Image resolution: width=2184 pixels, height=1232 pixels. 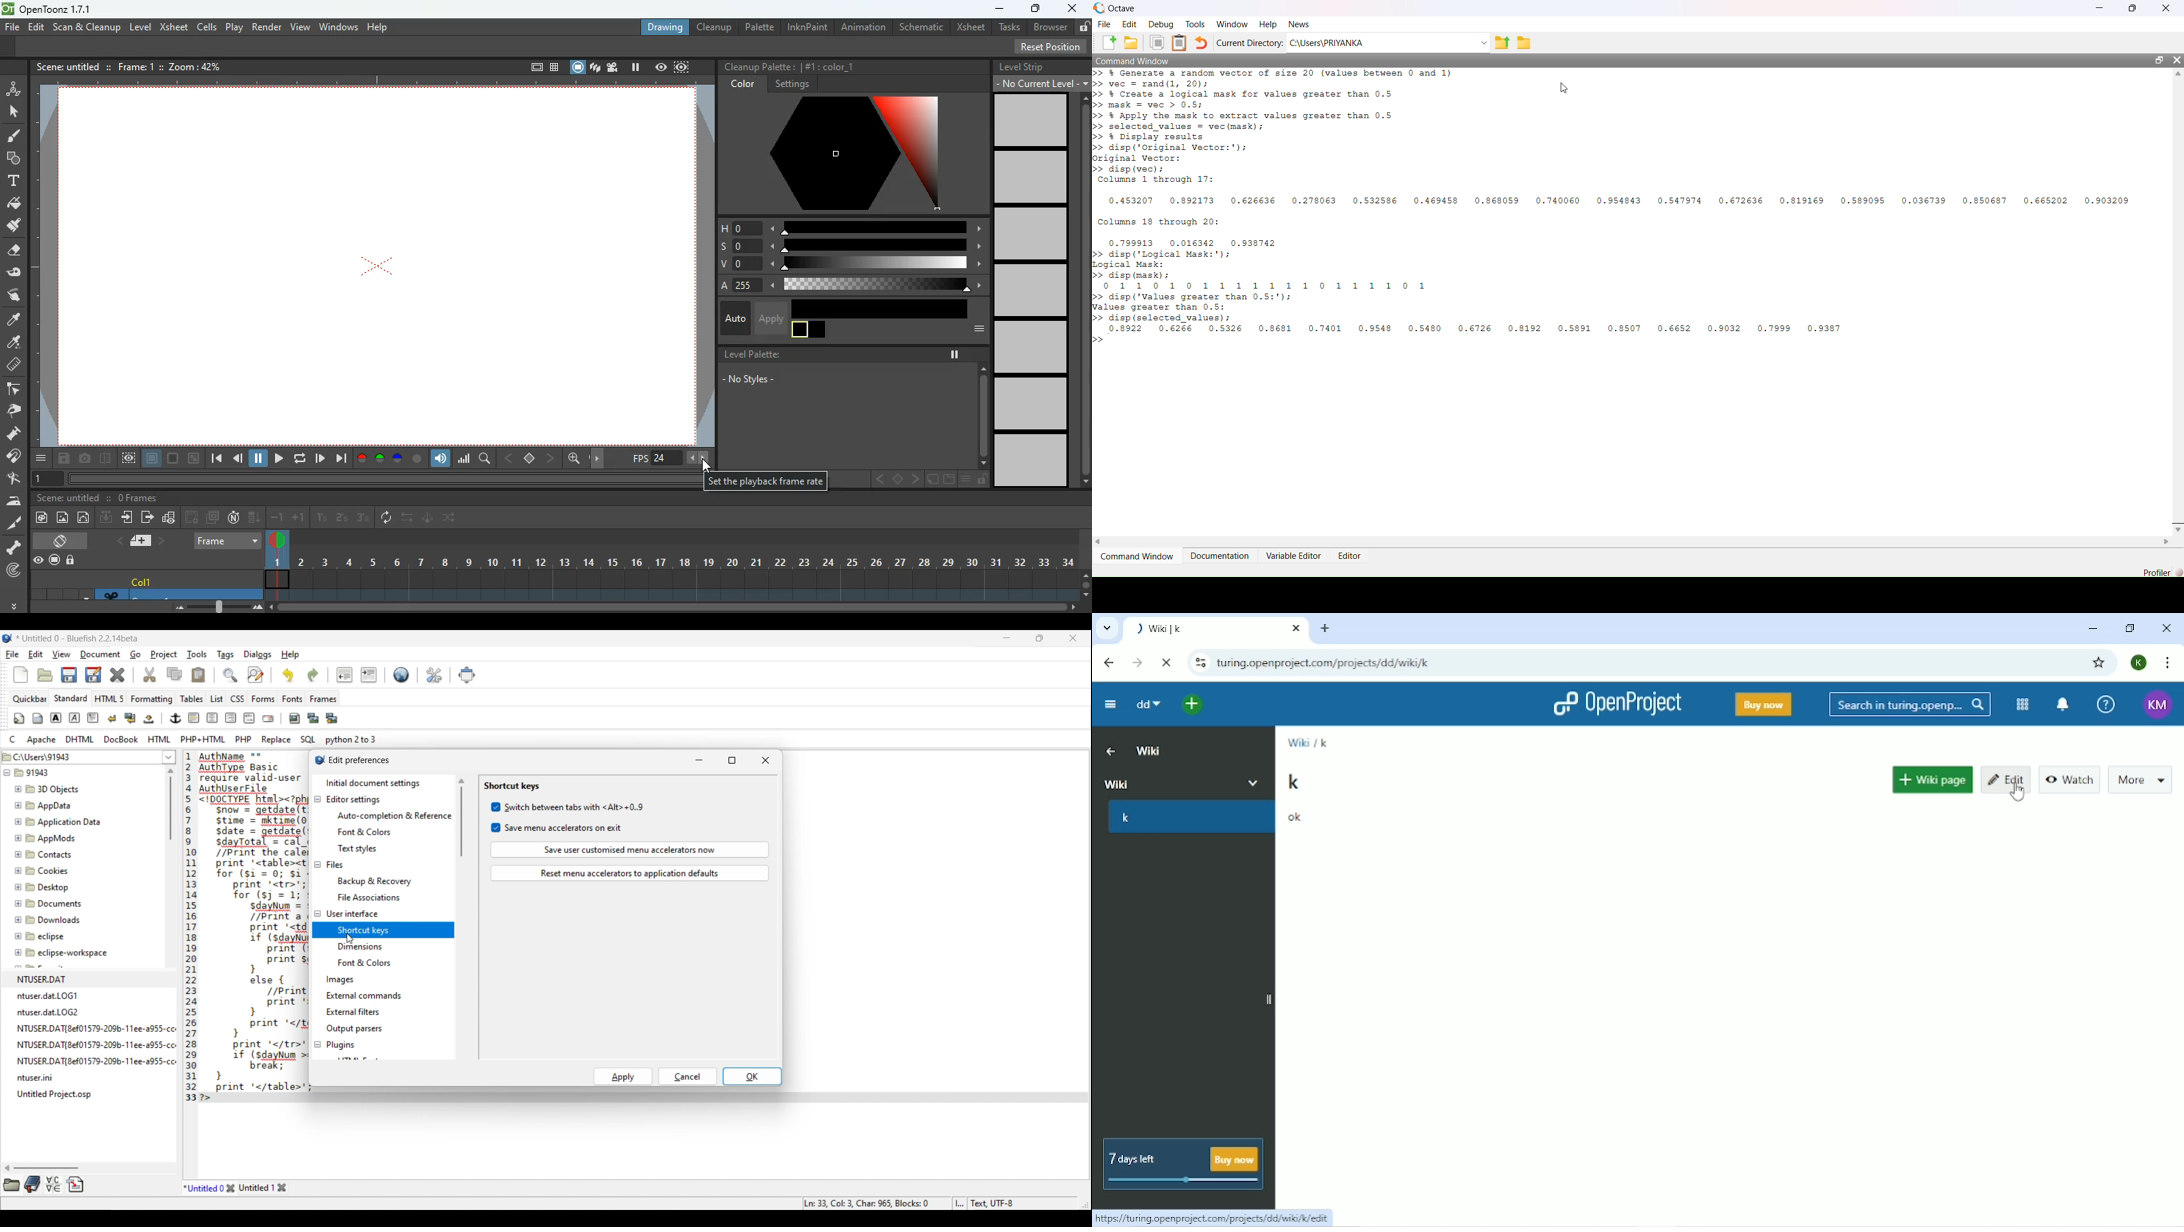 What do you see at coordinates (599, 459) in the screenshot?
I see `move` at bounding box center [599, 459].